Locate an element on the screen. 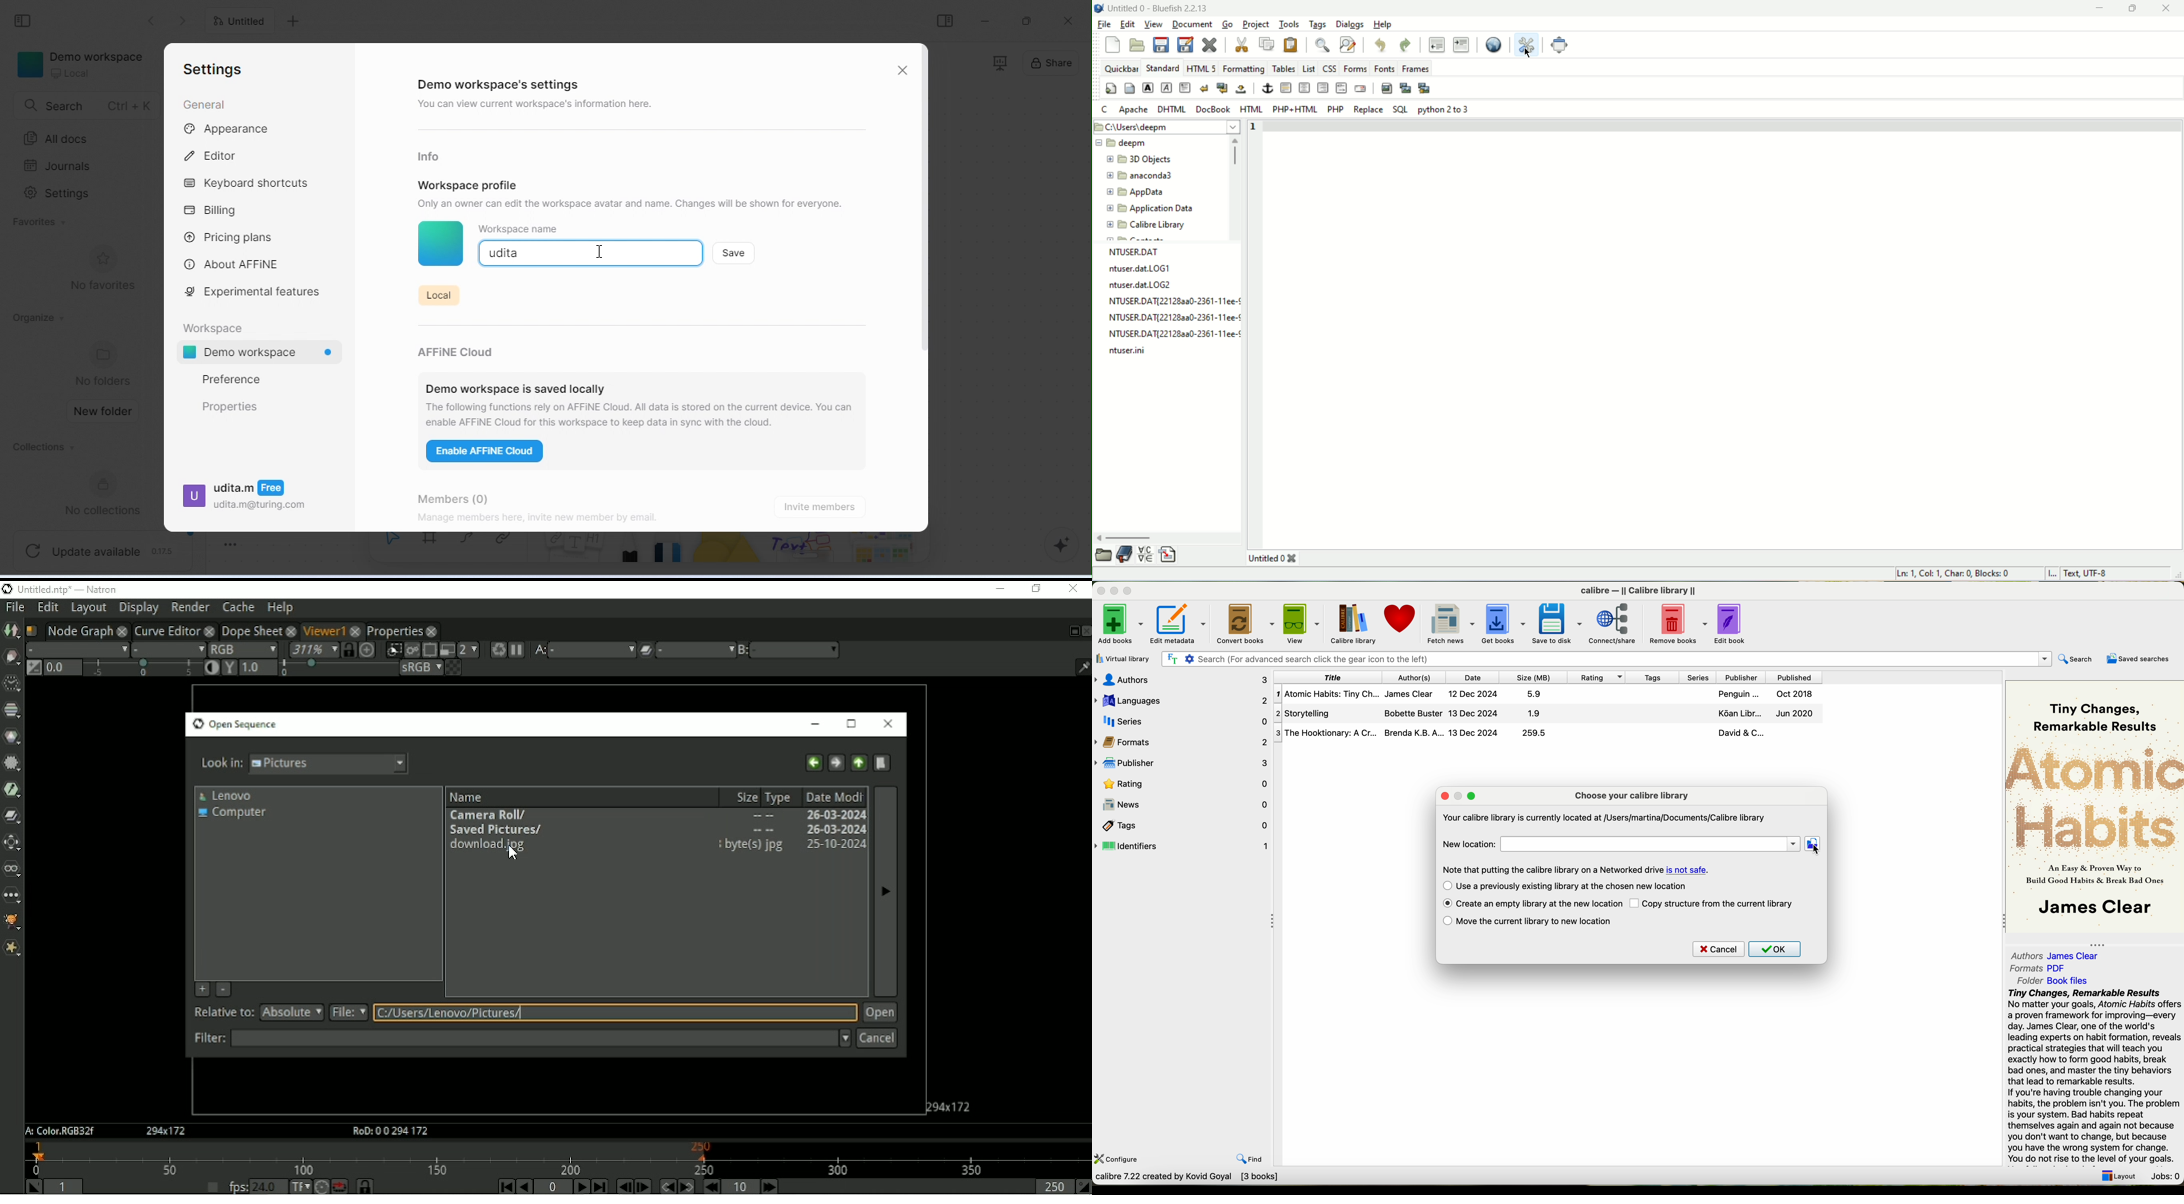 The image size is (2184, 1204). tags is located at coordinates (1183, 825).